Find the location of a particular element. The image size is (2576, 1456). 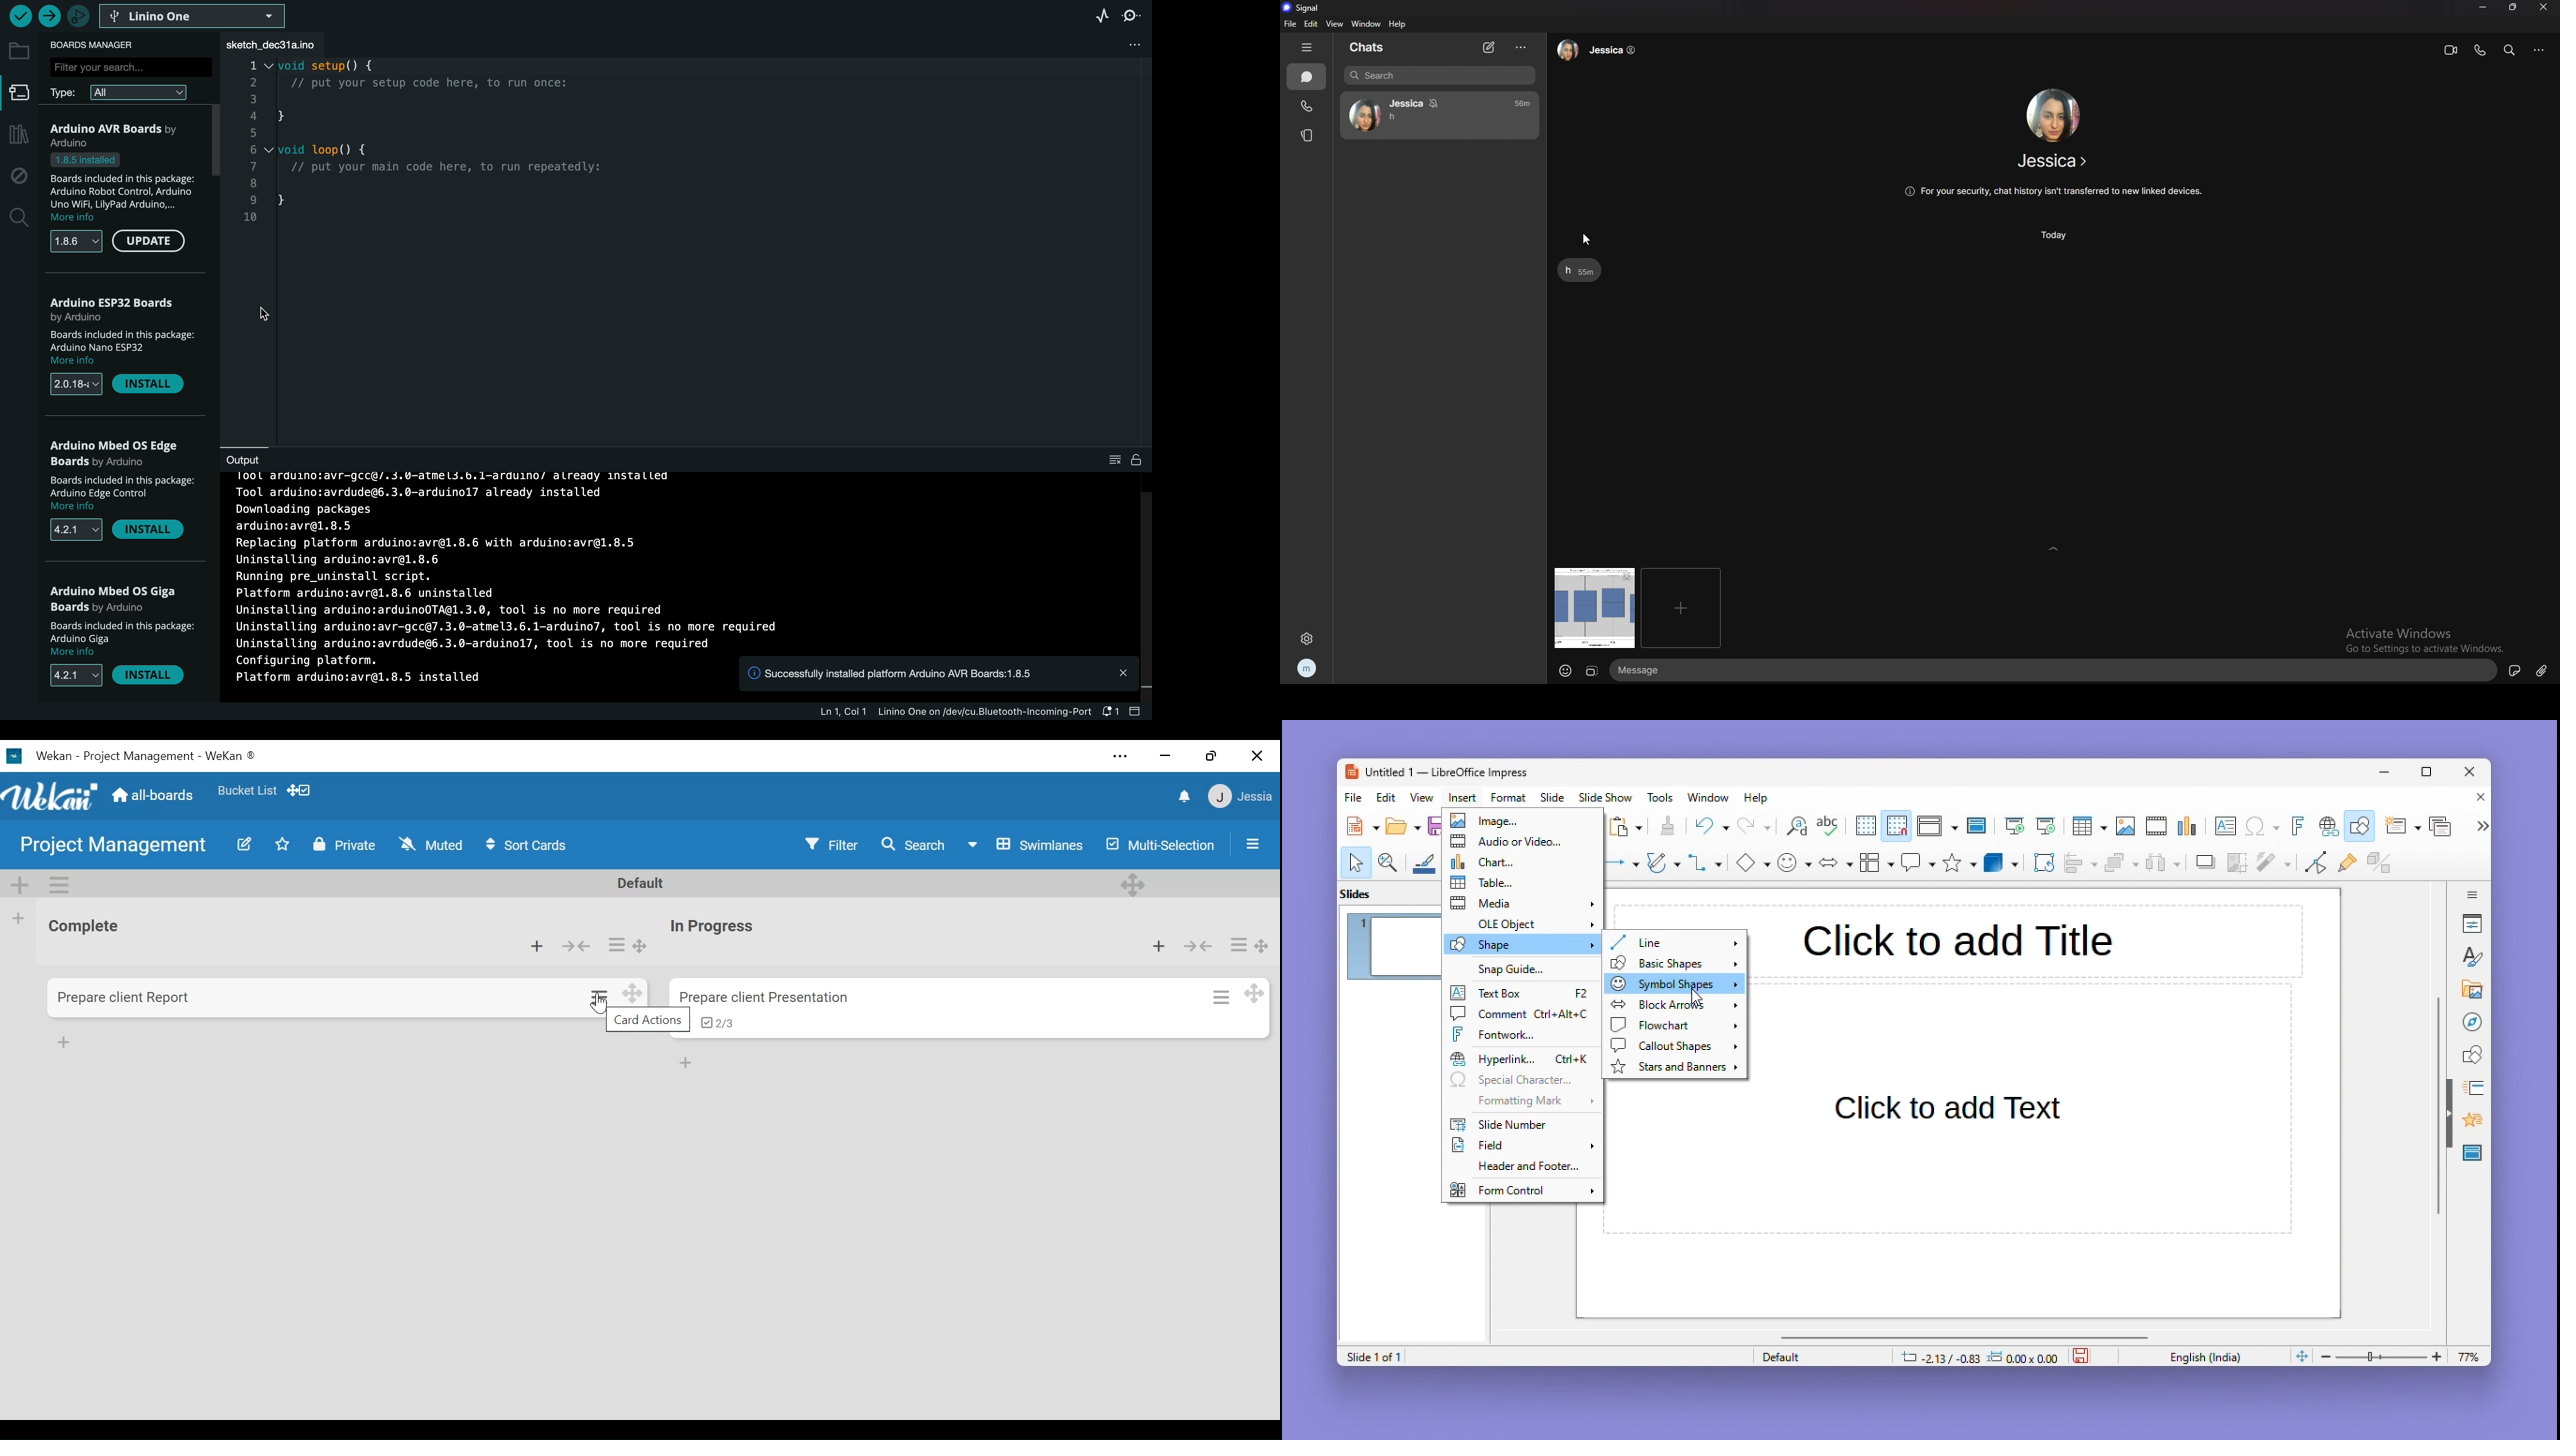

hide tab is located at coordinates (1307, 49).